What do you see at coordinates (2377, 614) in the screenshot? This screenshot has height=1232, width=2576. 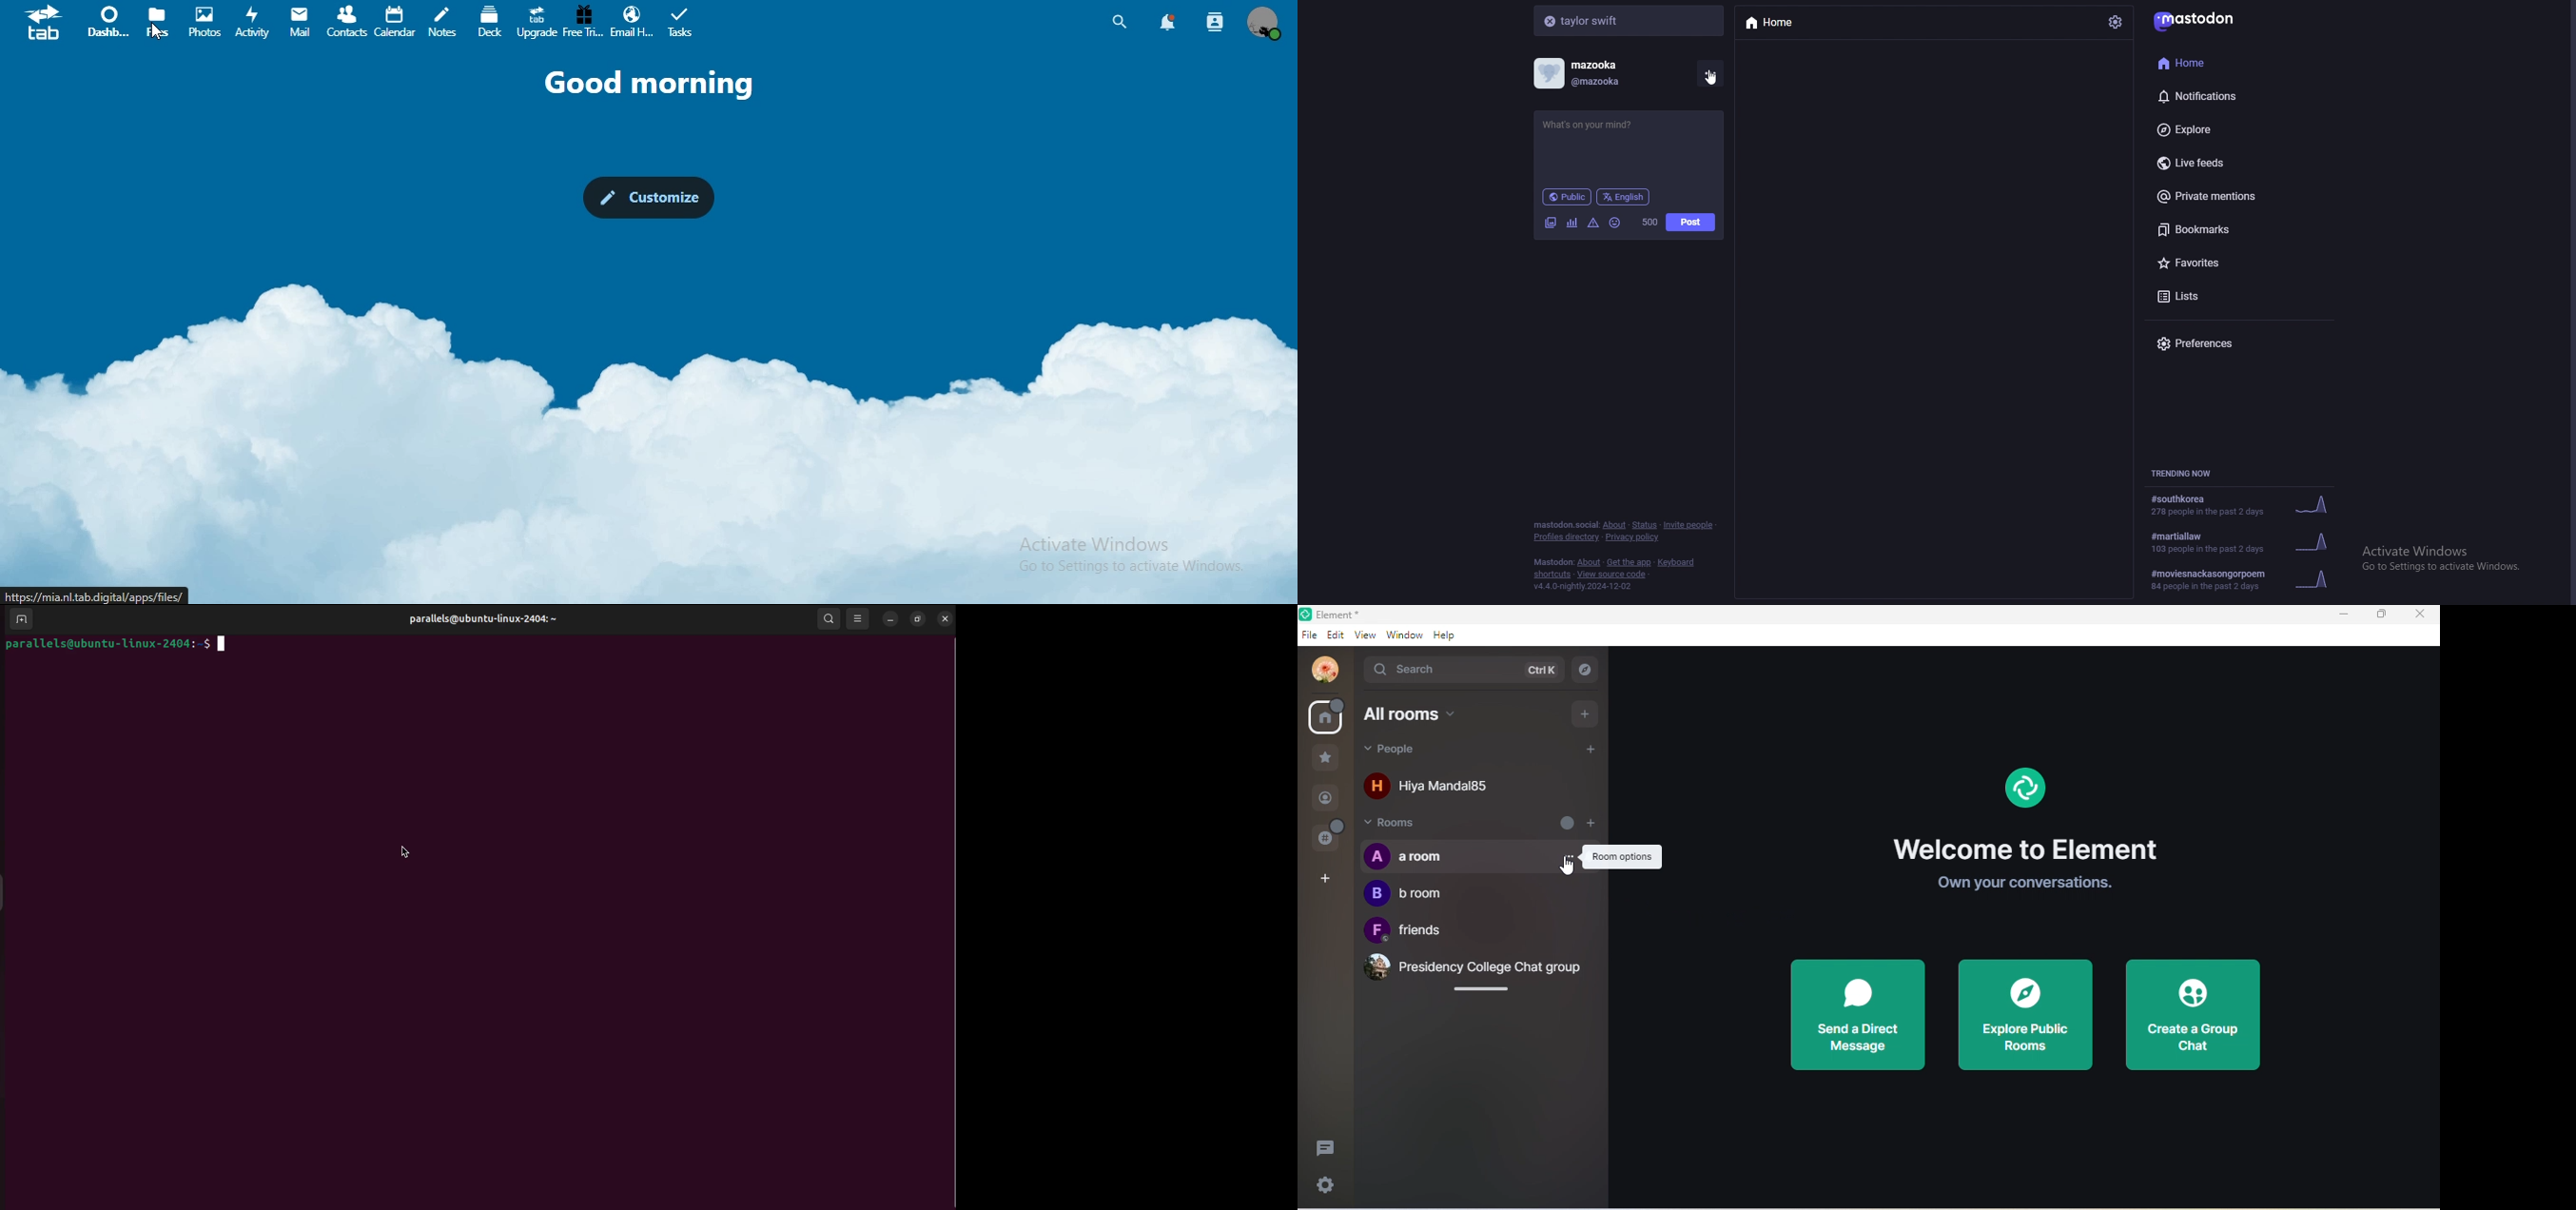 I see `maximize` at bounding box center [2377, 614].